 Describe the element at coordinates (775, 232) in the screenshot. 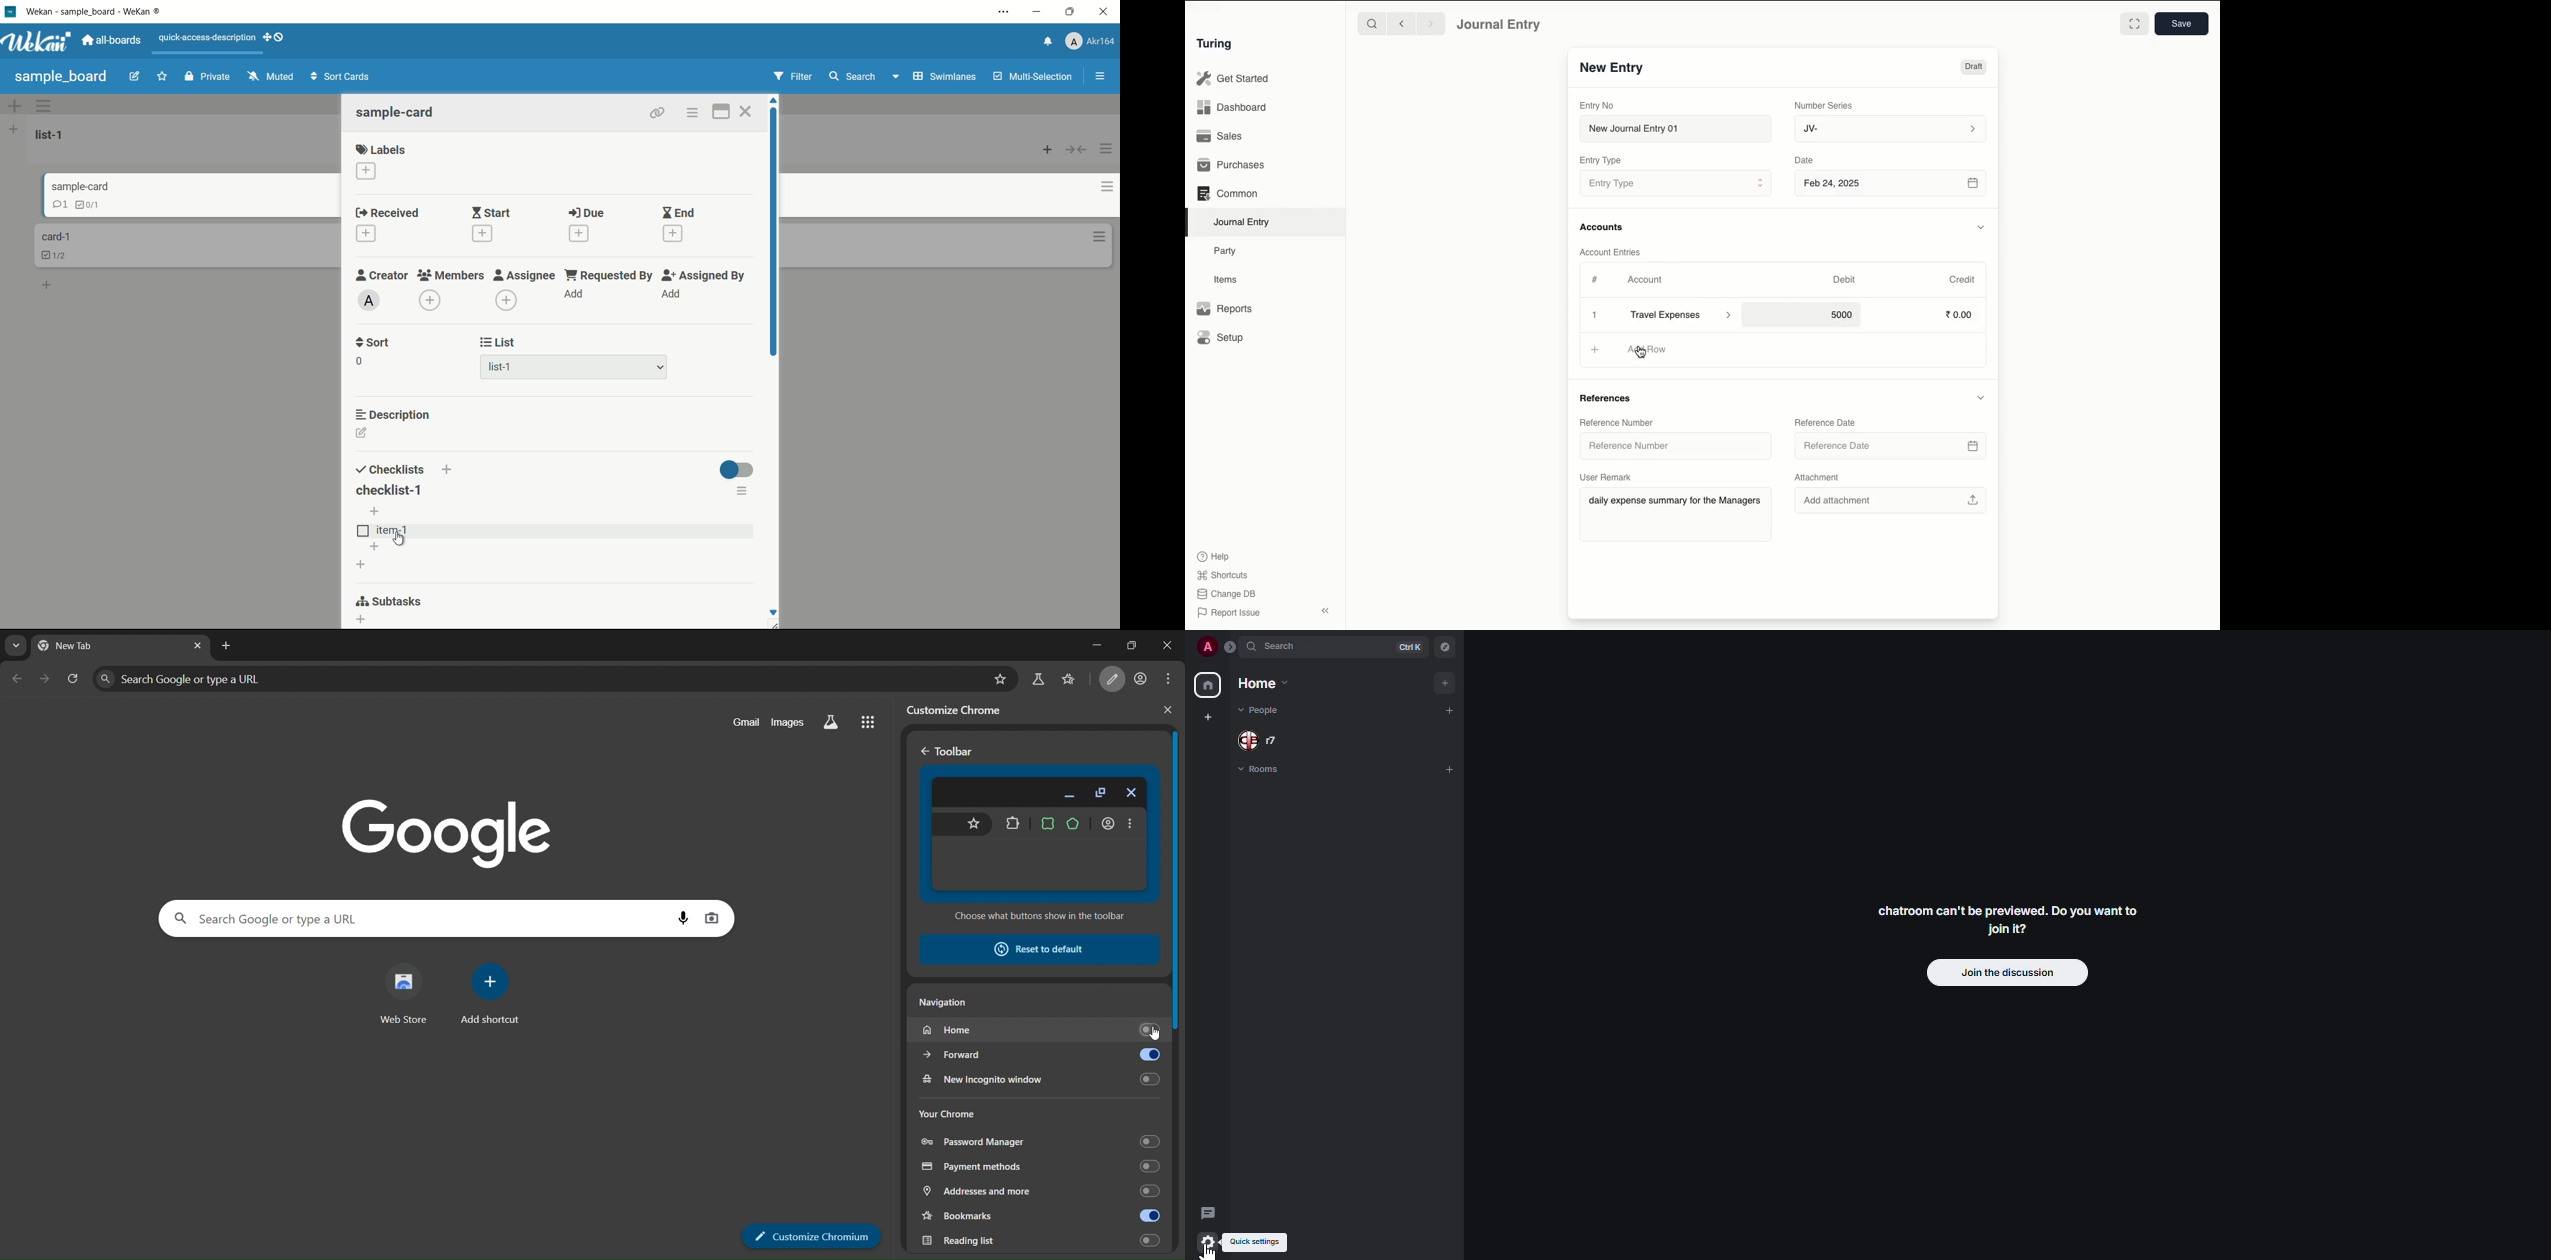

I see `scroll bar` at that location.